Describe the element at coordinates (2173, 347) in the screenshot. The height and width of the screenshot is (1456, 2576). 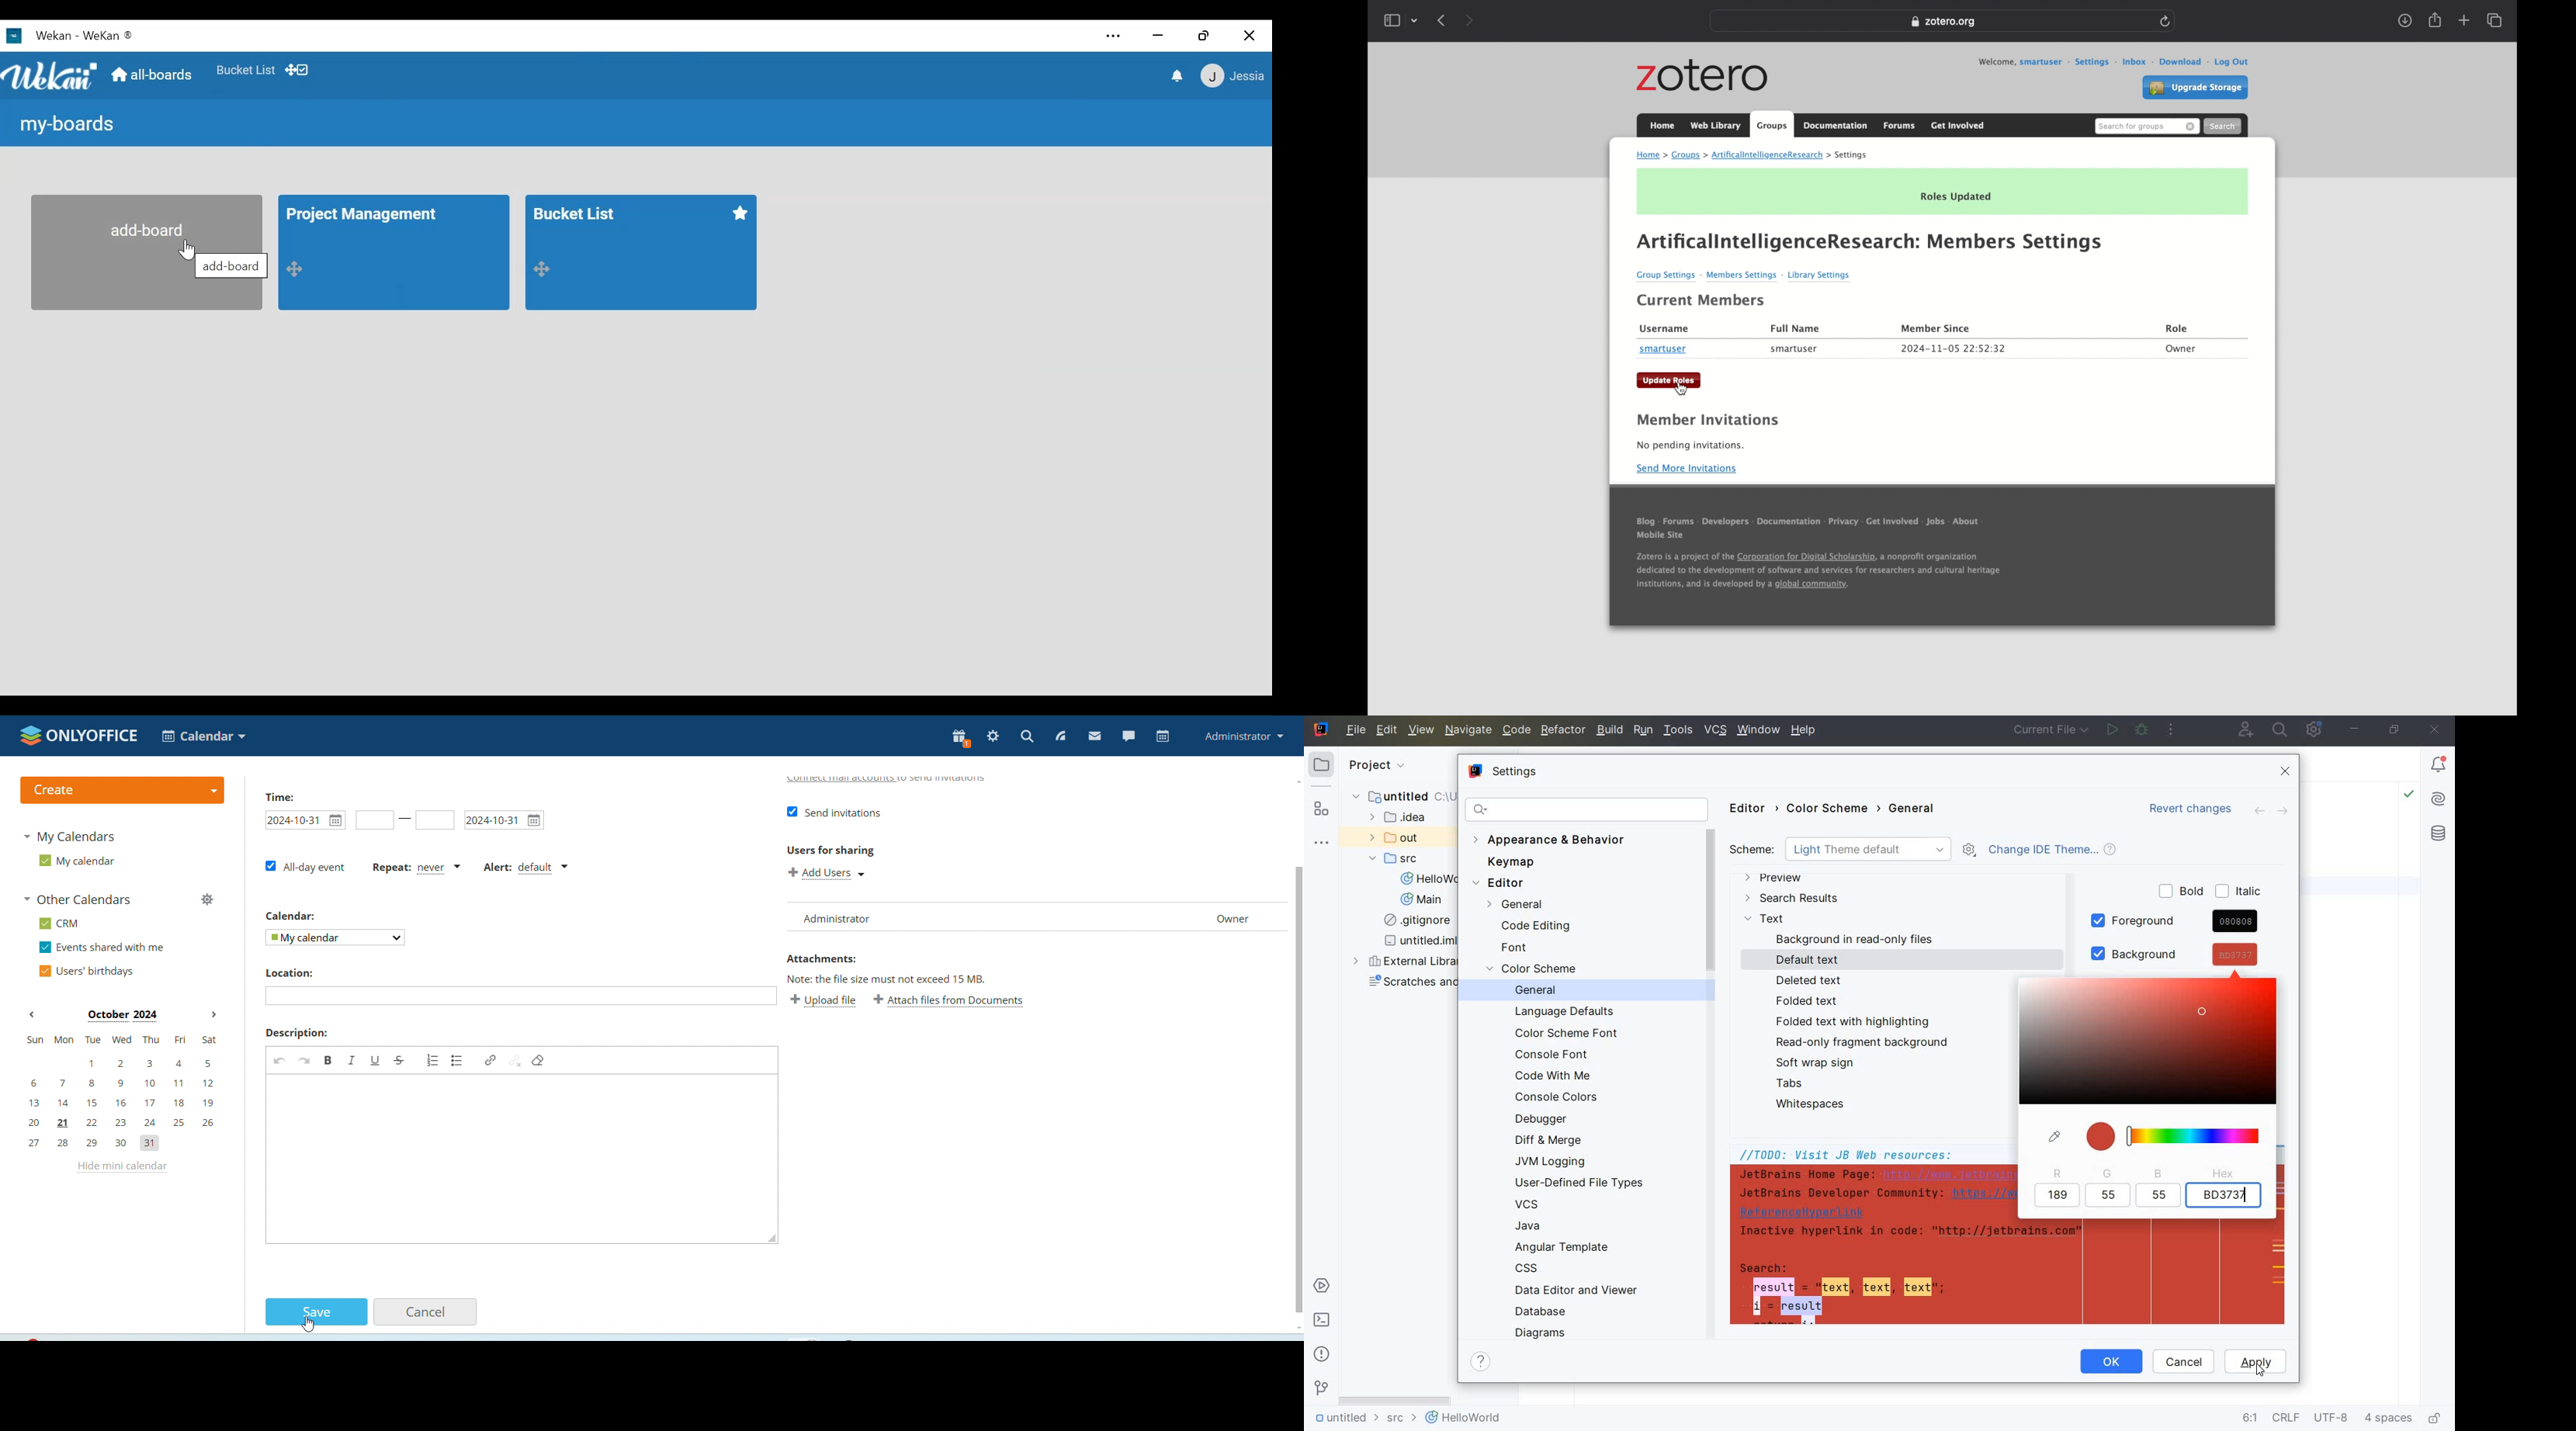
I see `Owner` at that location.